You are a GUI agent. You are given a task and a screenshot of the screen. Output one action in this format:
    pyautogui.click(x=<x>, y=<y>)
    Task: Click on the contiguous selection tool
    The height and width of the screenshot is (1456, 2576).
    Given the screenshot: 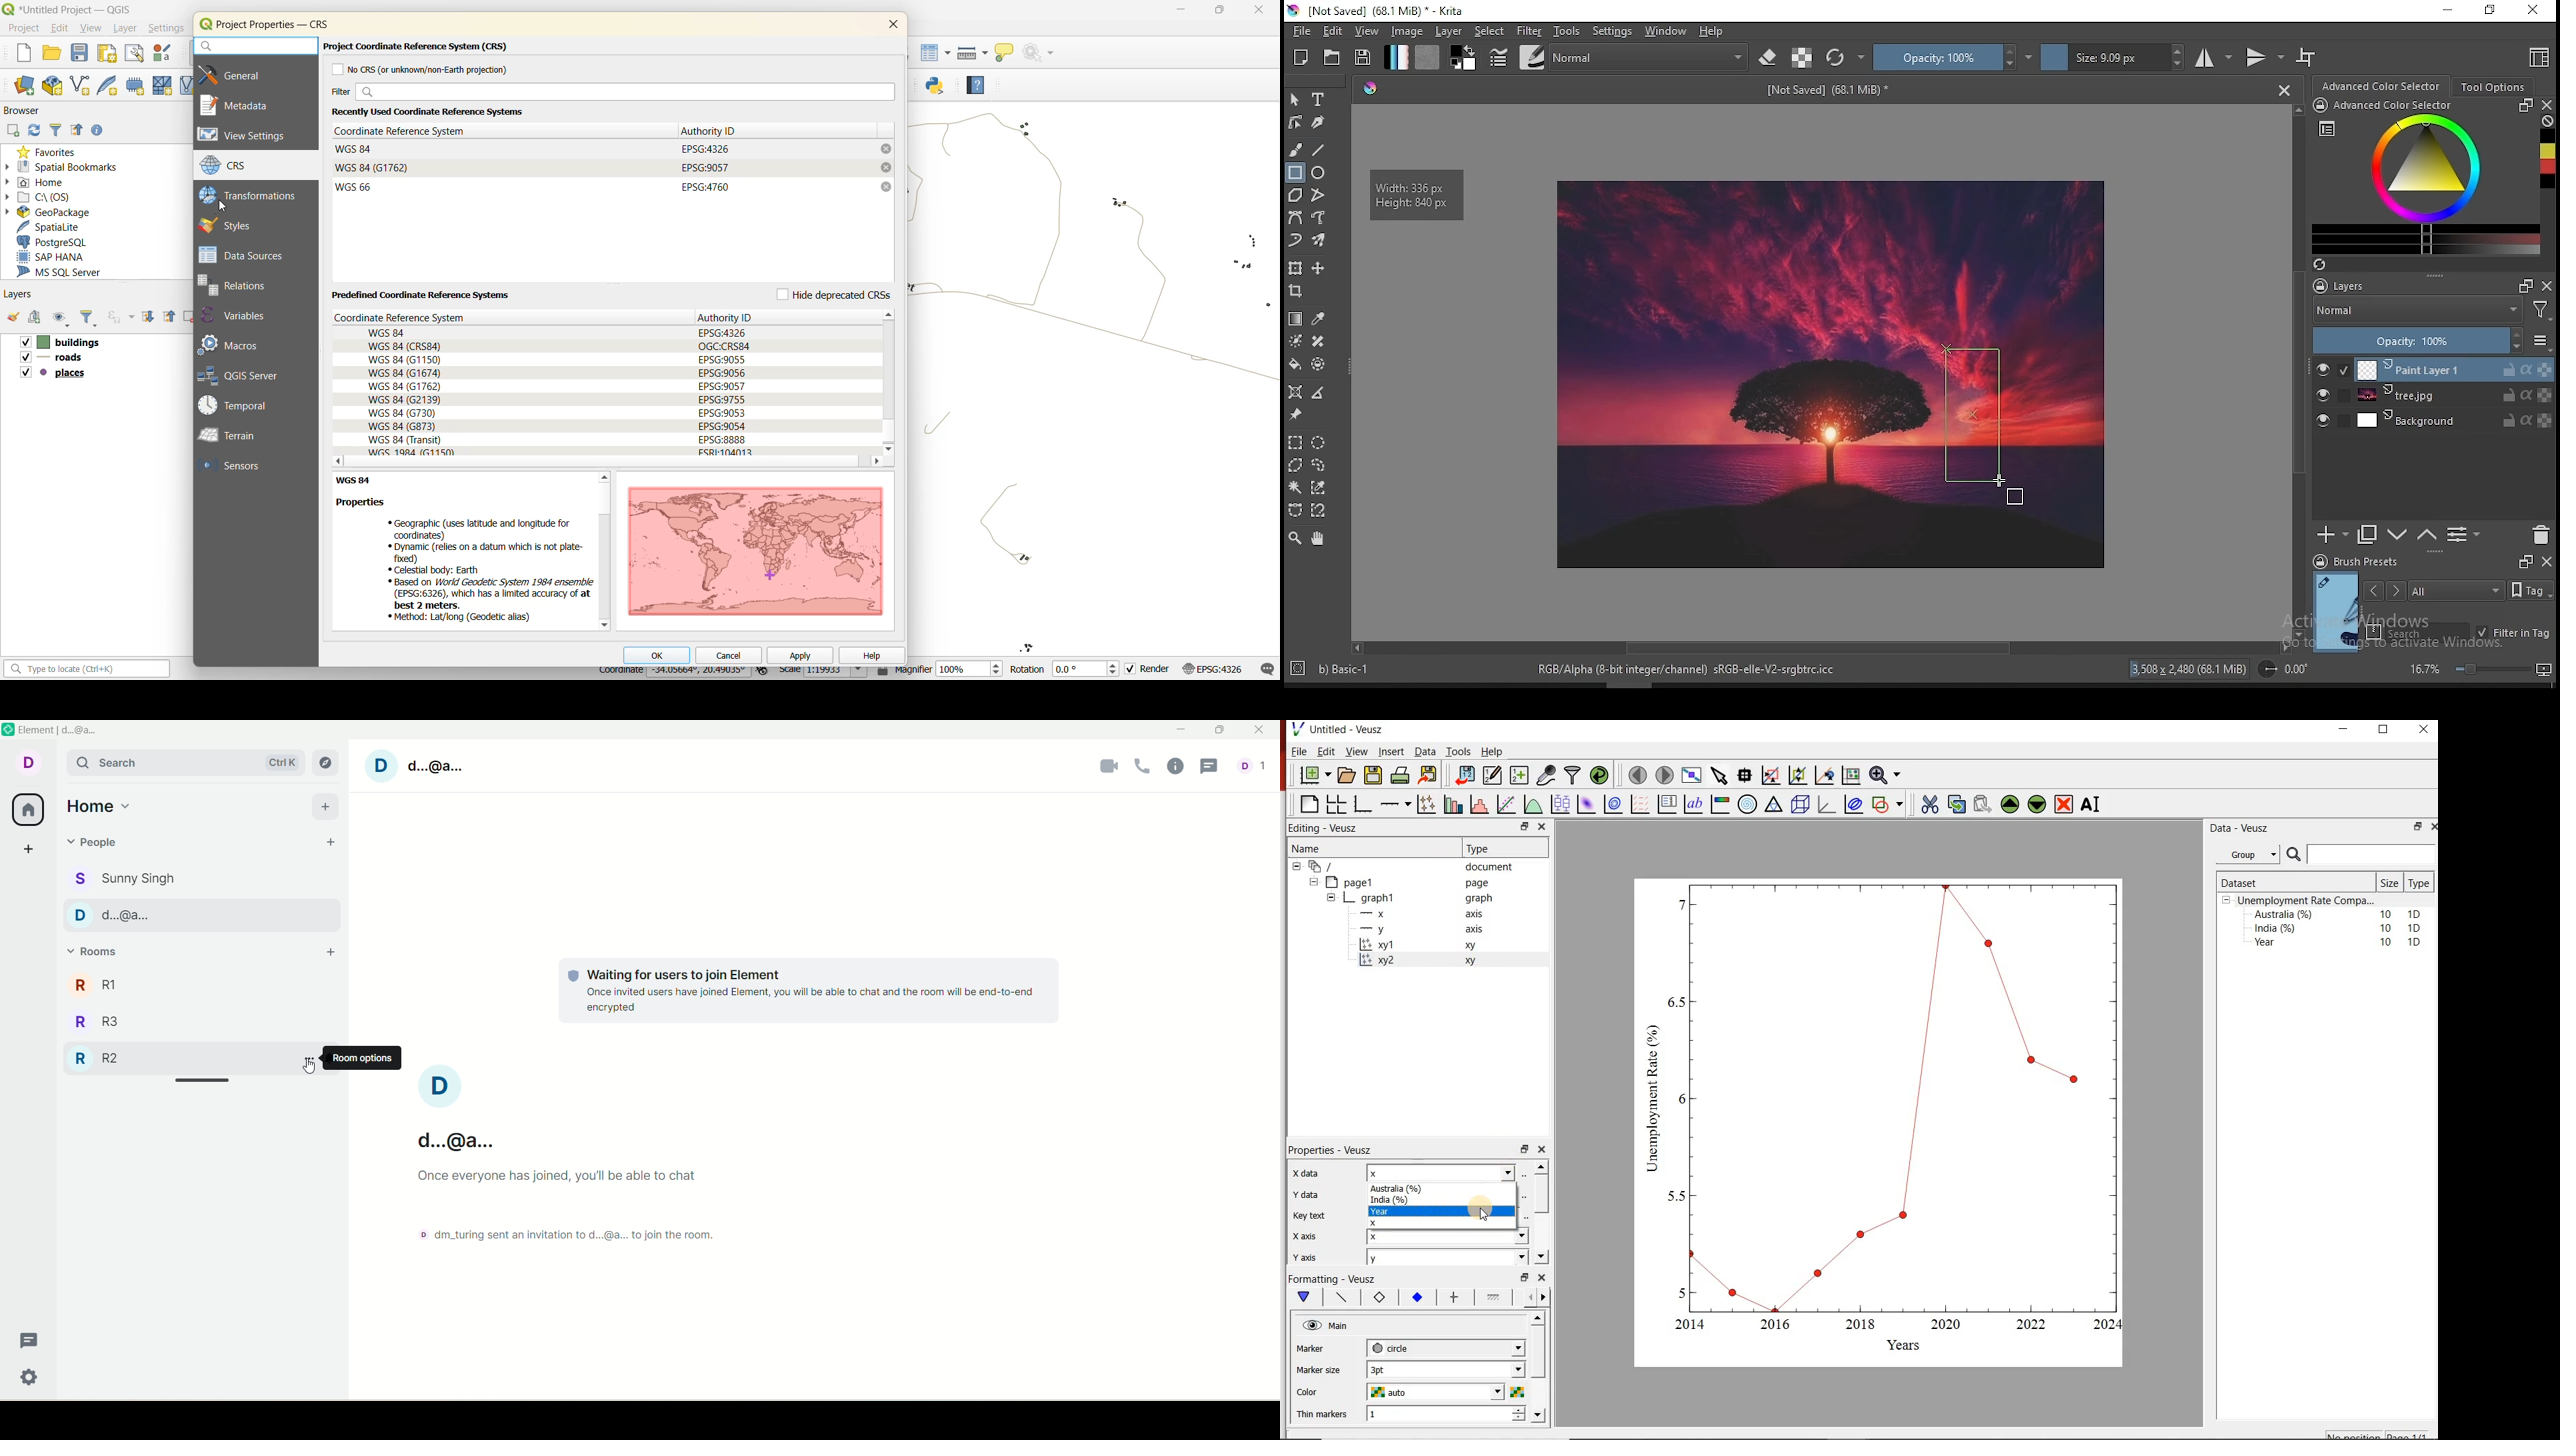 What is the action you would take?
    pyautogui.click(x=1295, y=488)
    